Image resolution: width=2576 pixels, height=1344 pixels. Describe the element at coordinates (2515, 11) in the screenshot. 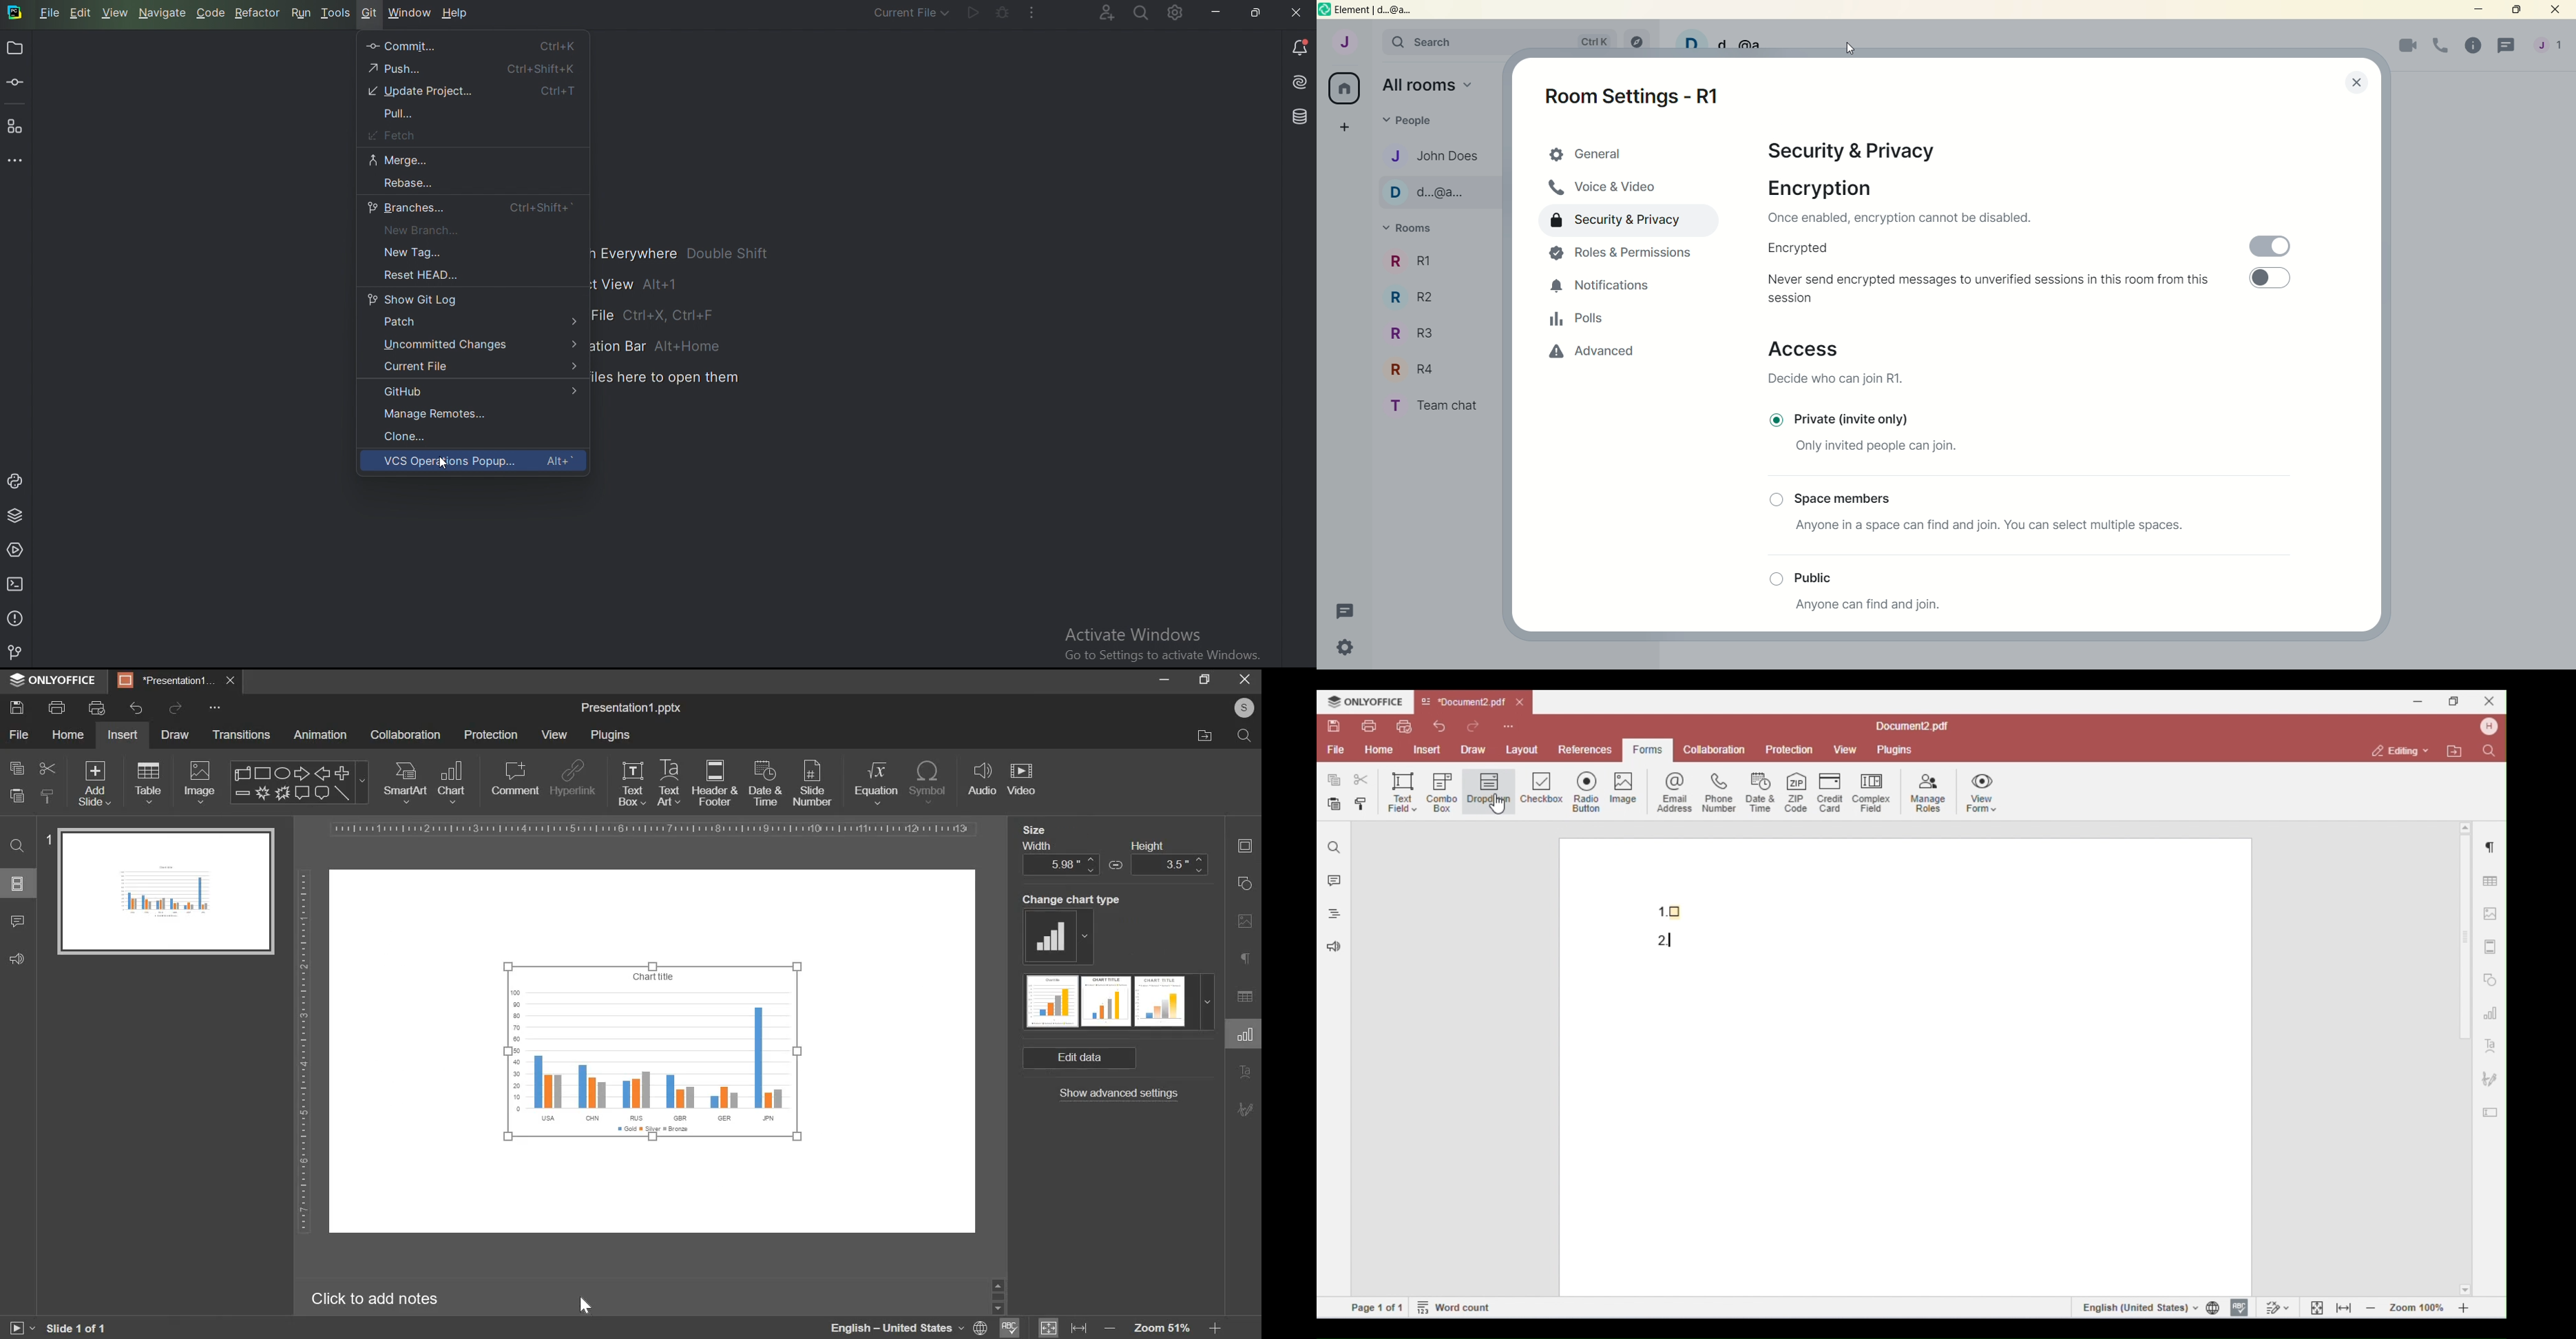

I see `maximize` at that location.